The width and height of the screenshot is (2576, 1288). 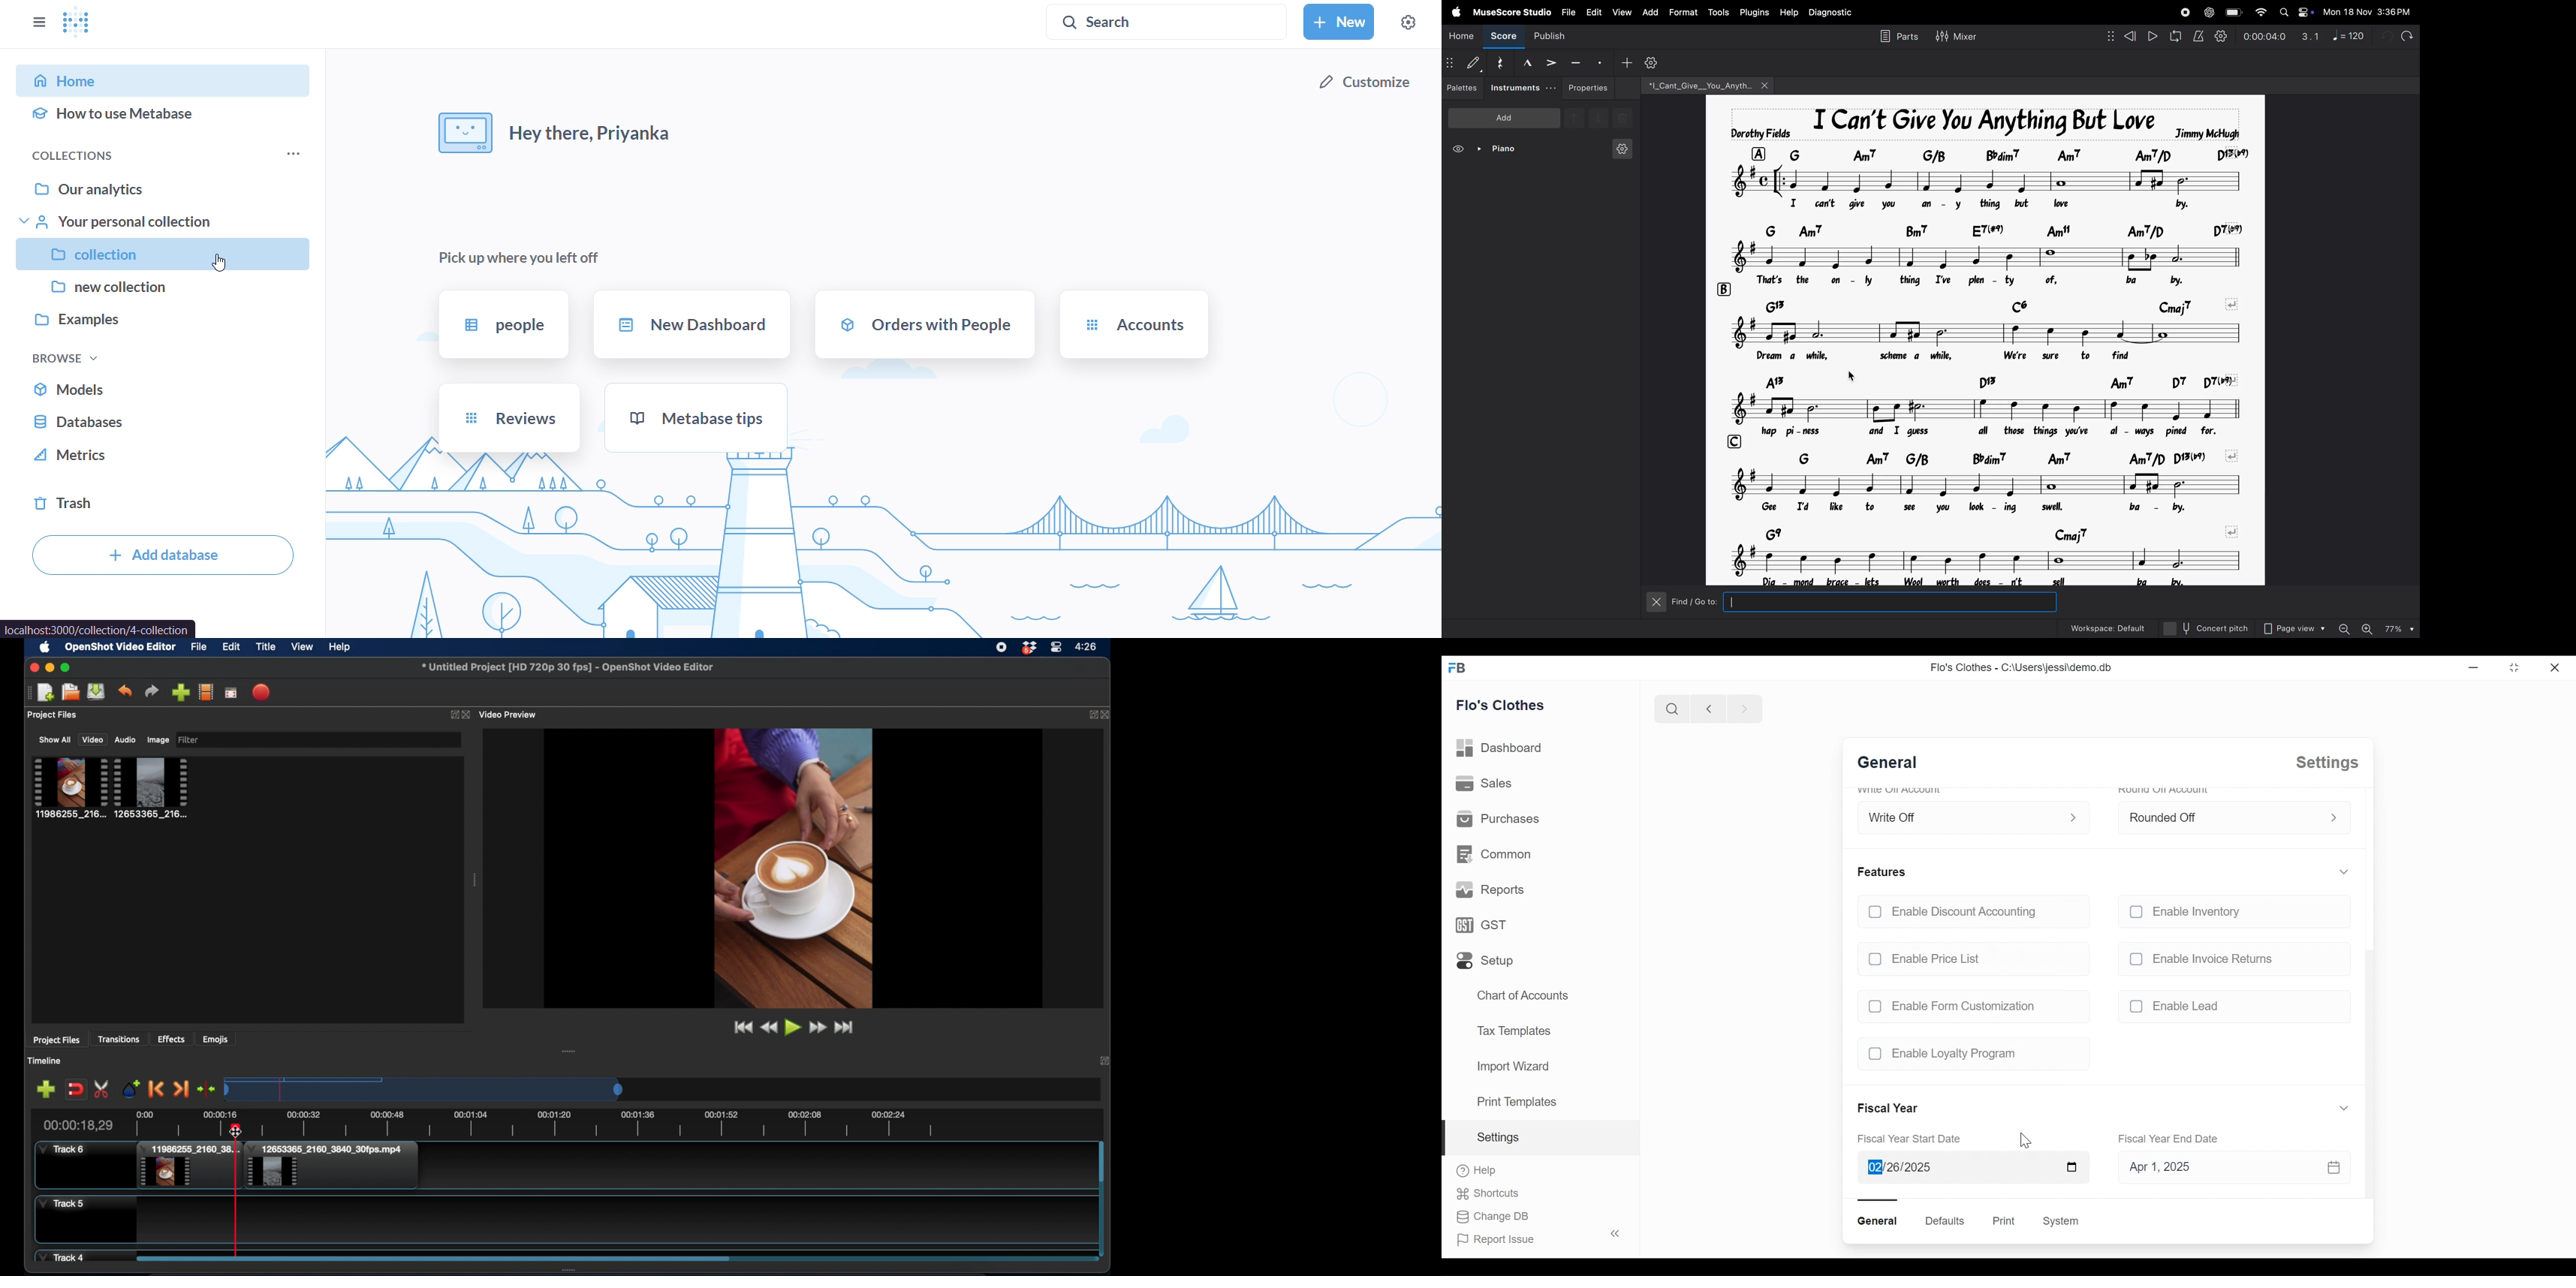 I want to click on Fiscal Year End Date, so click(x=2170, y=1138).